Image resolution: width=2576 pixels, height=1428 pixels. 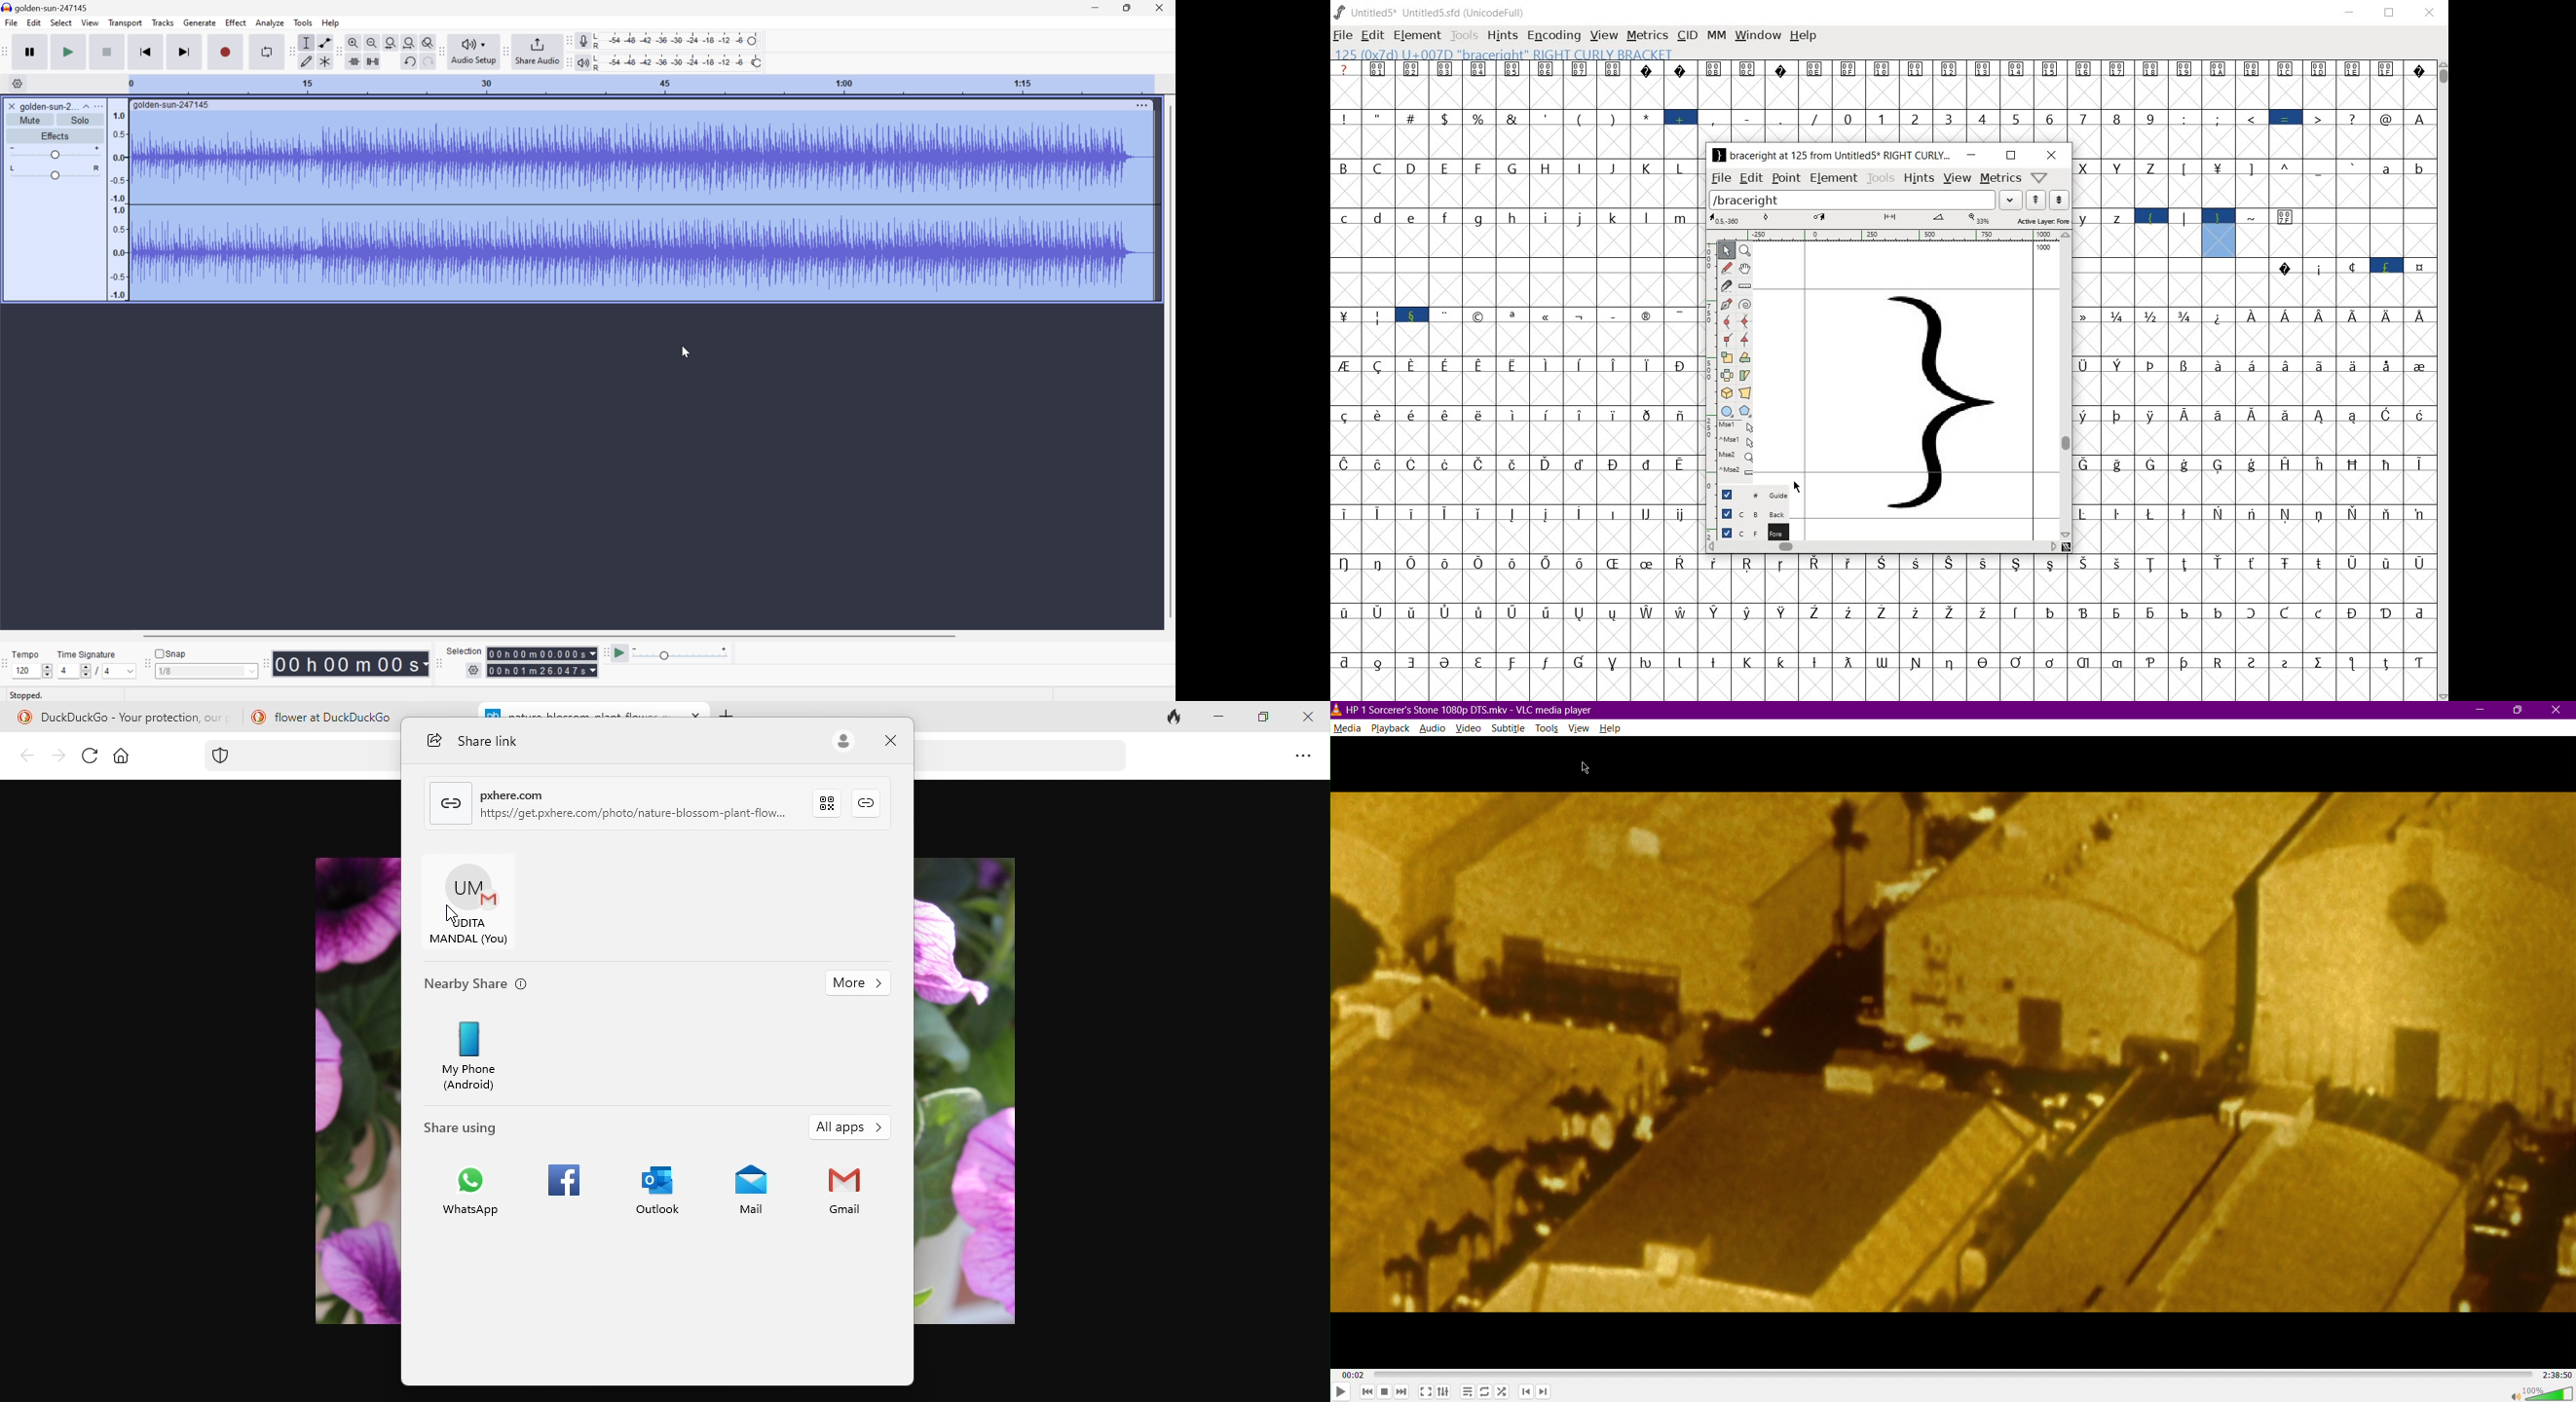 What do you see at coordinates (352, 663) in the screenshot?
I see `Time` at bounding box center [352, 663].